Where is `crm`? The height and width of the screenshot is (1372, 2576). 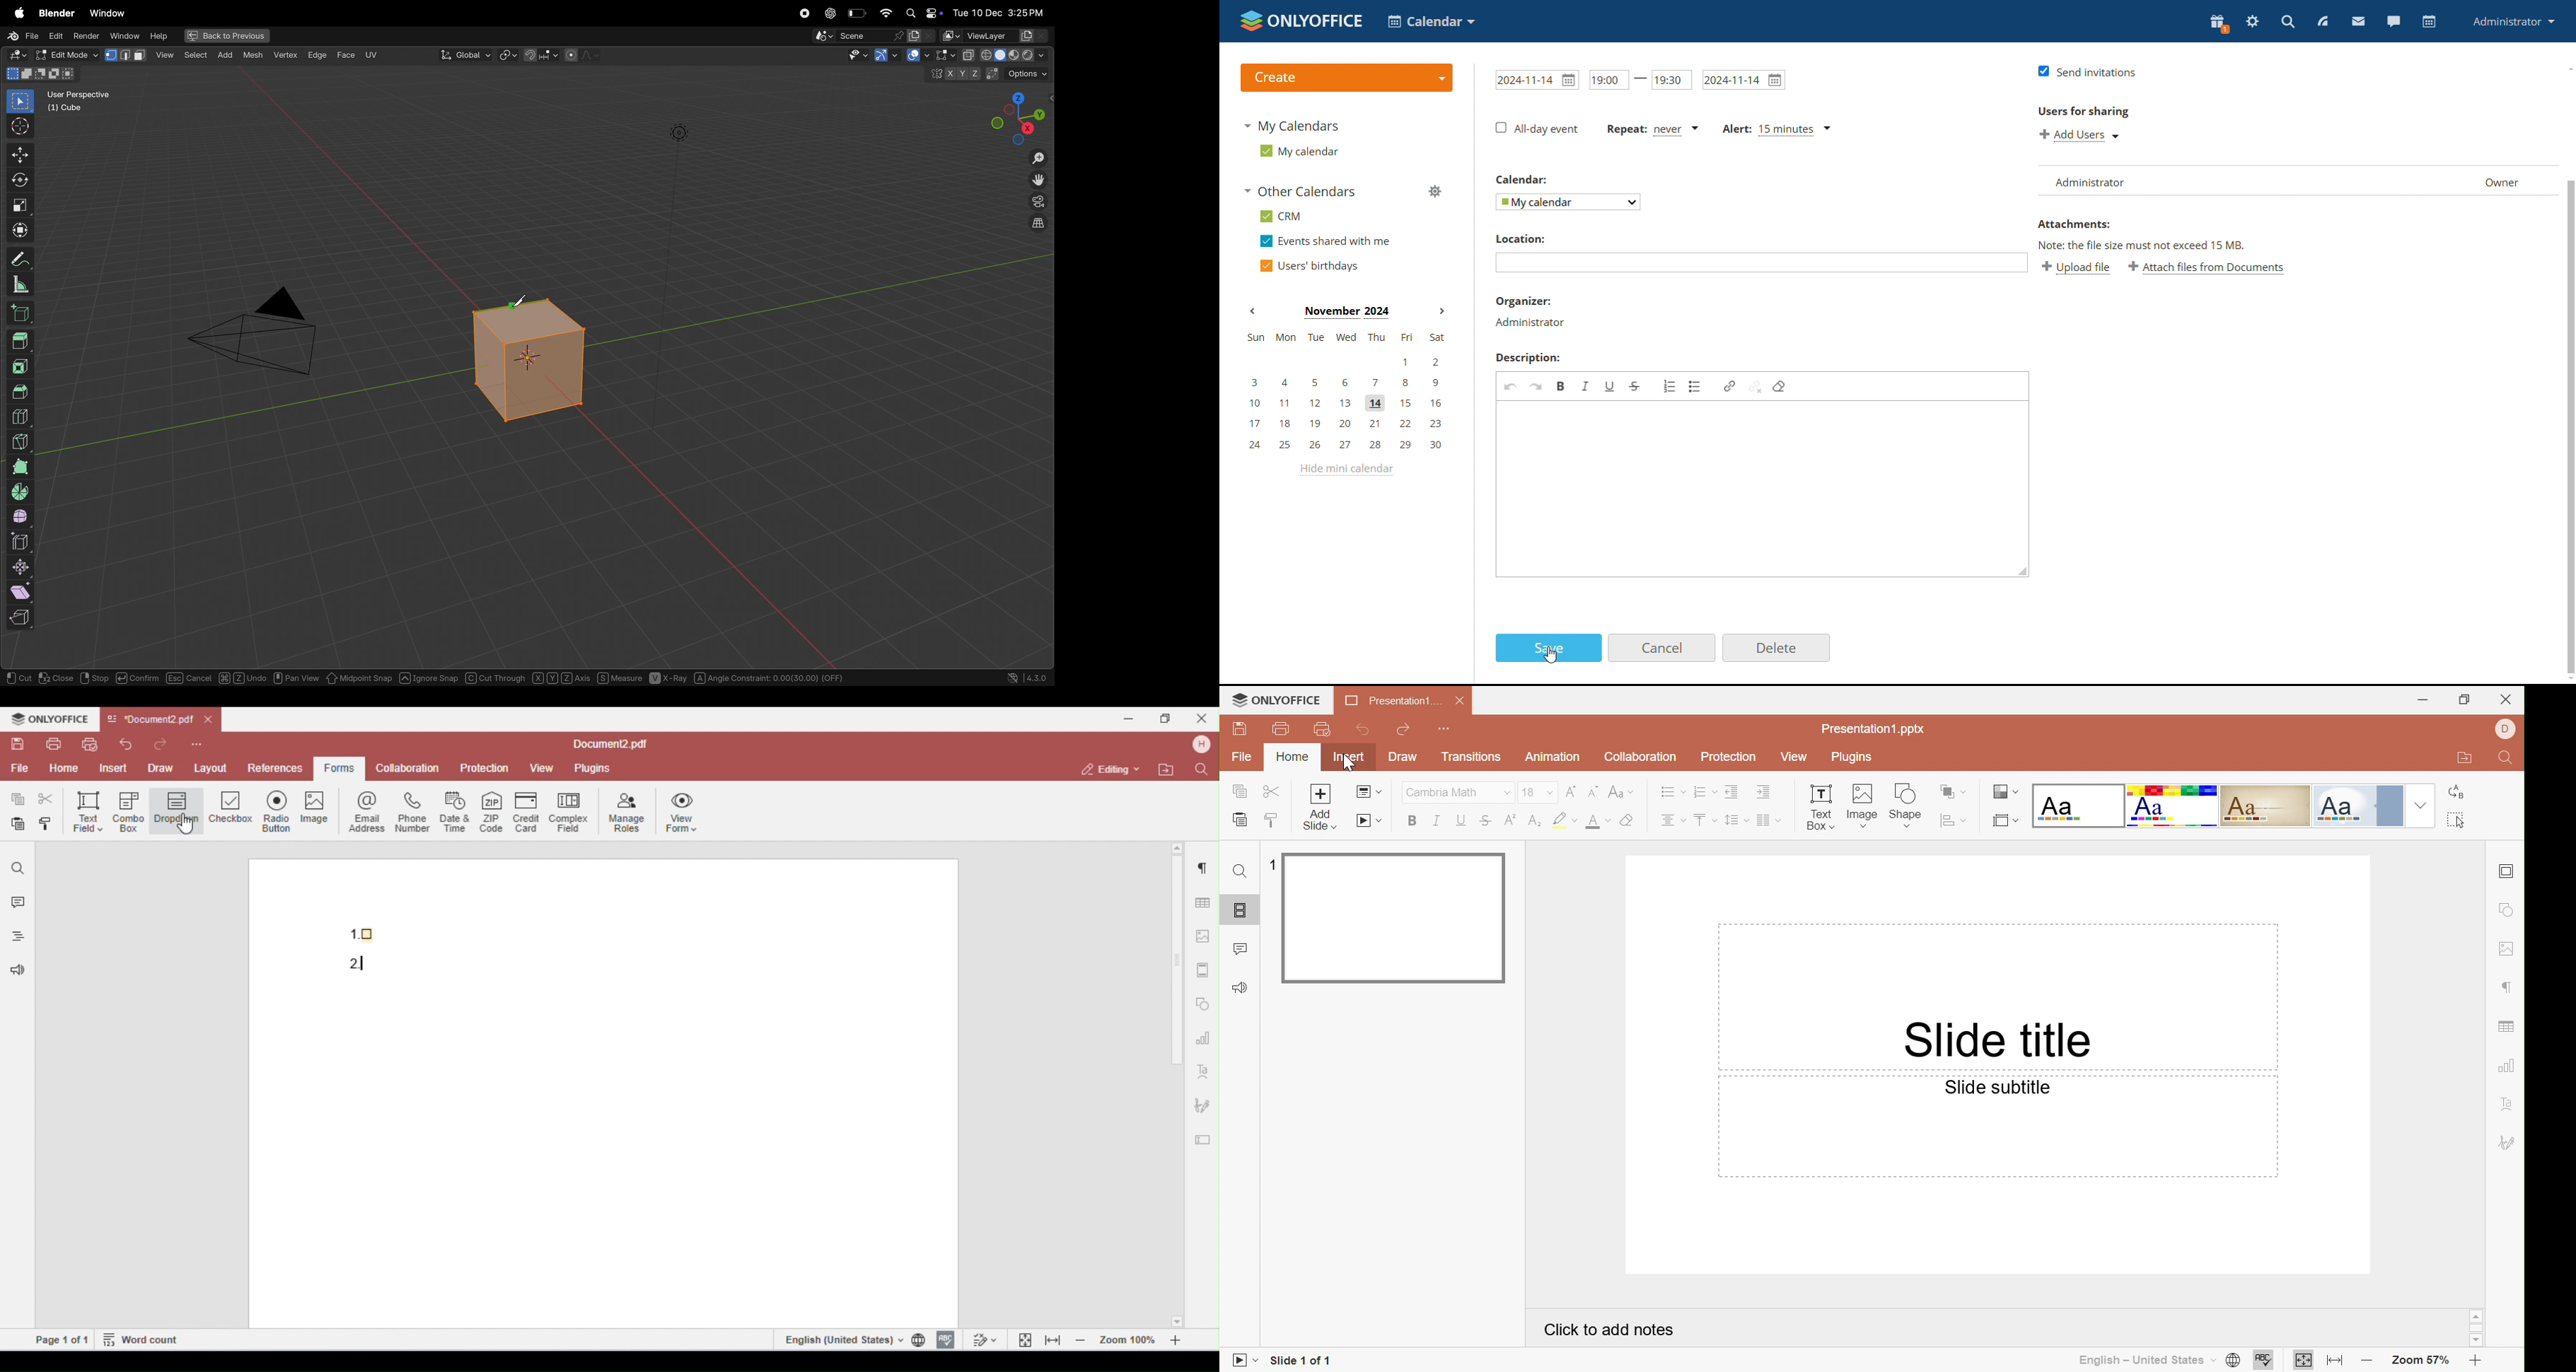
crm is located at coordinates (1280, 217).